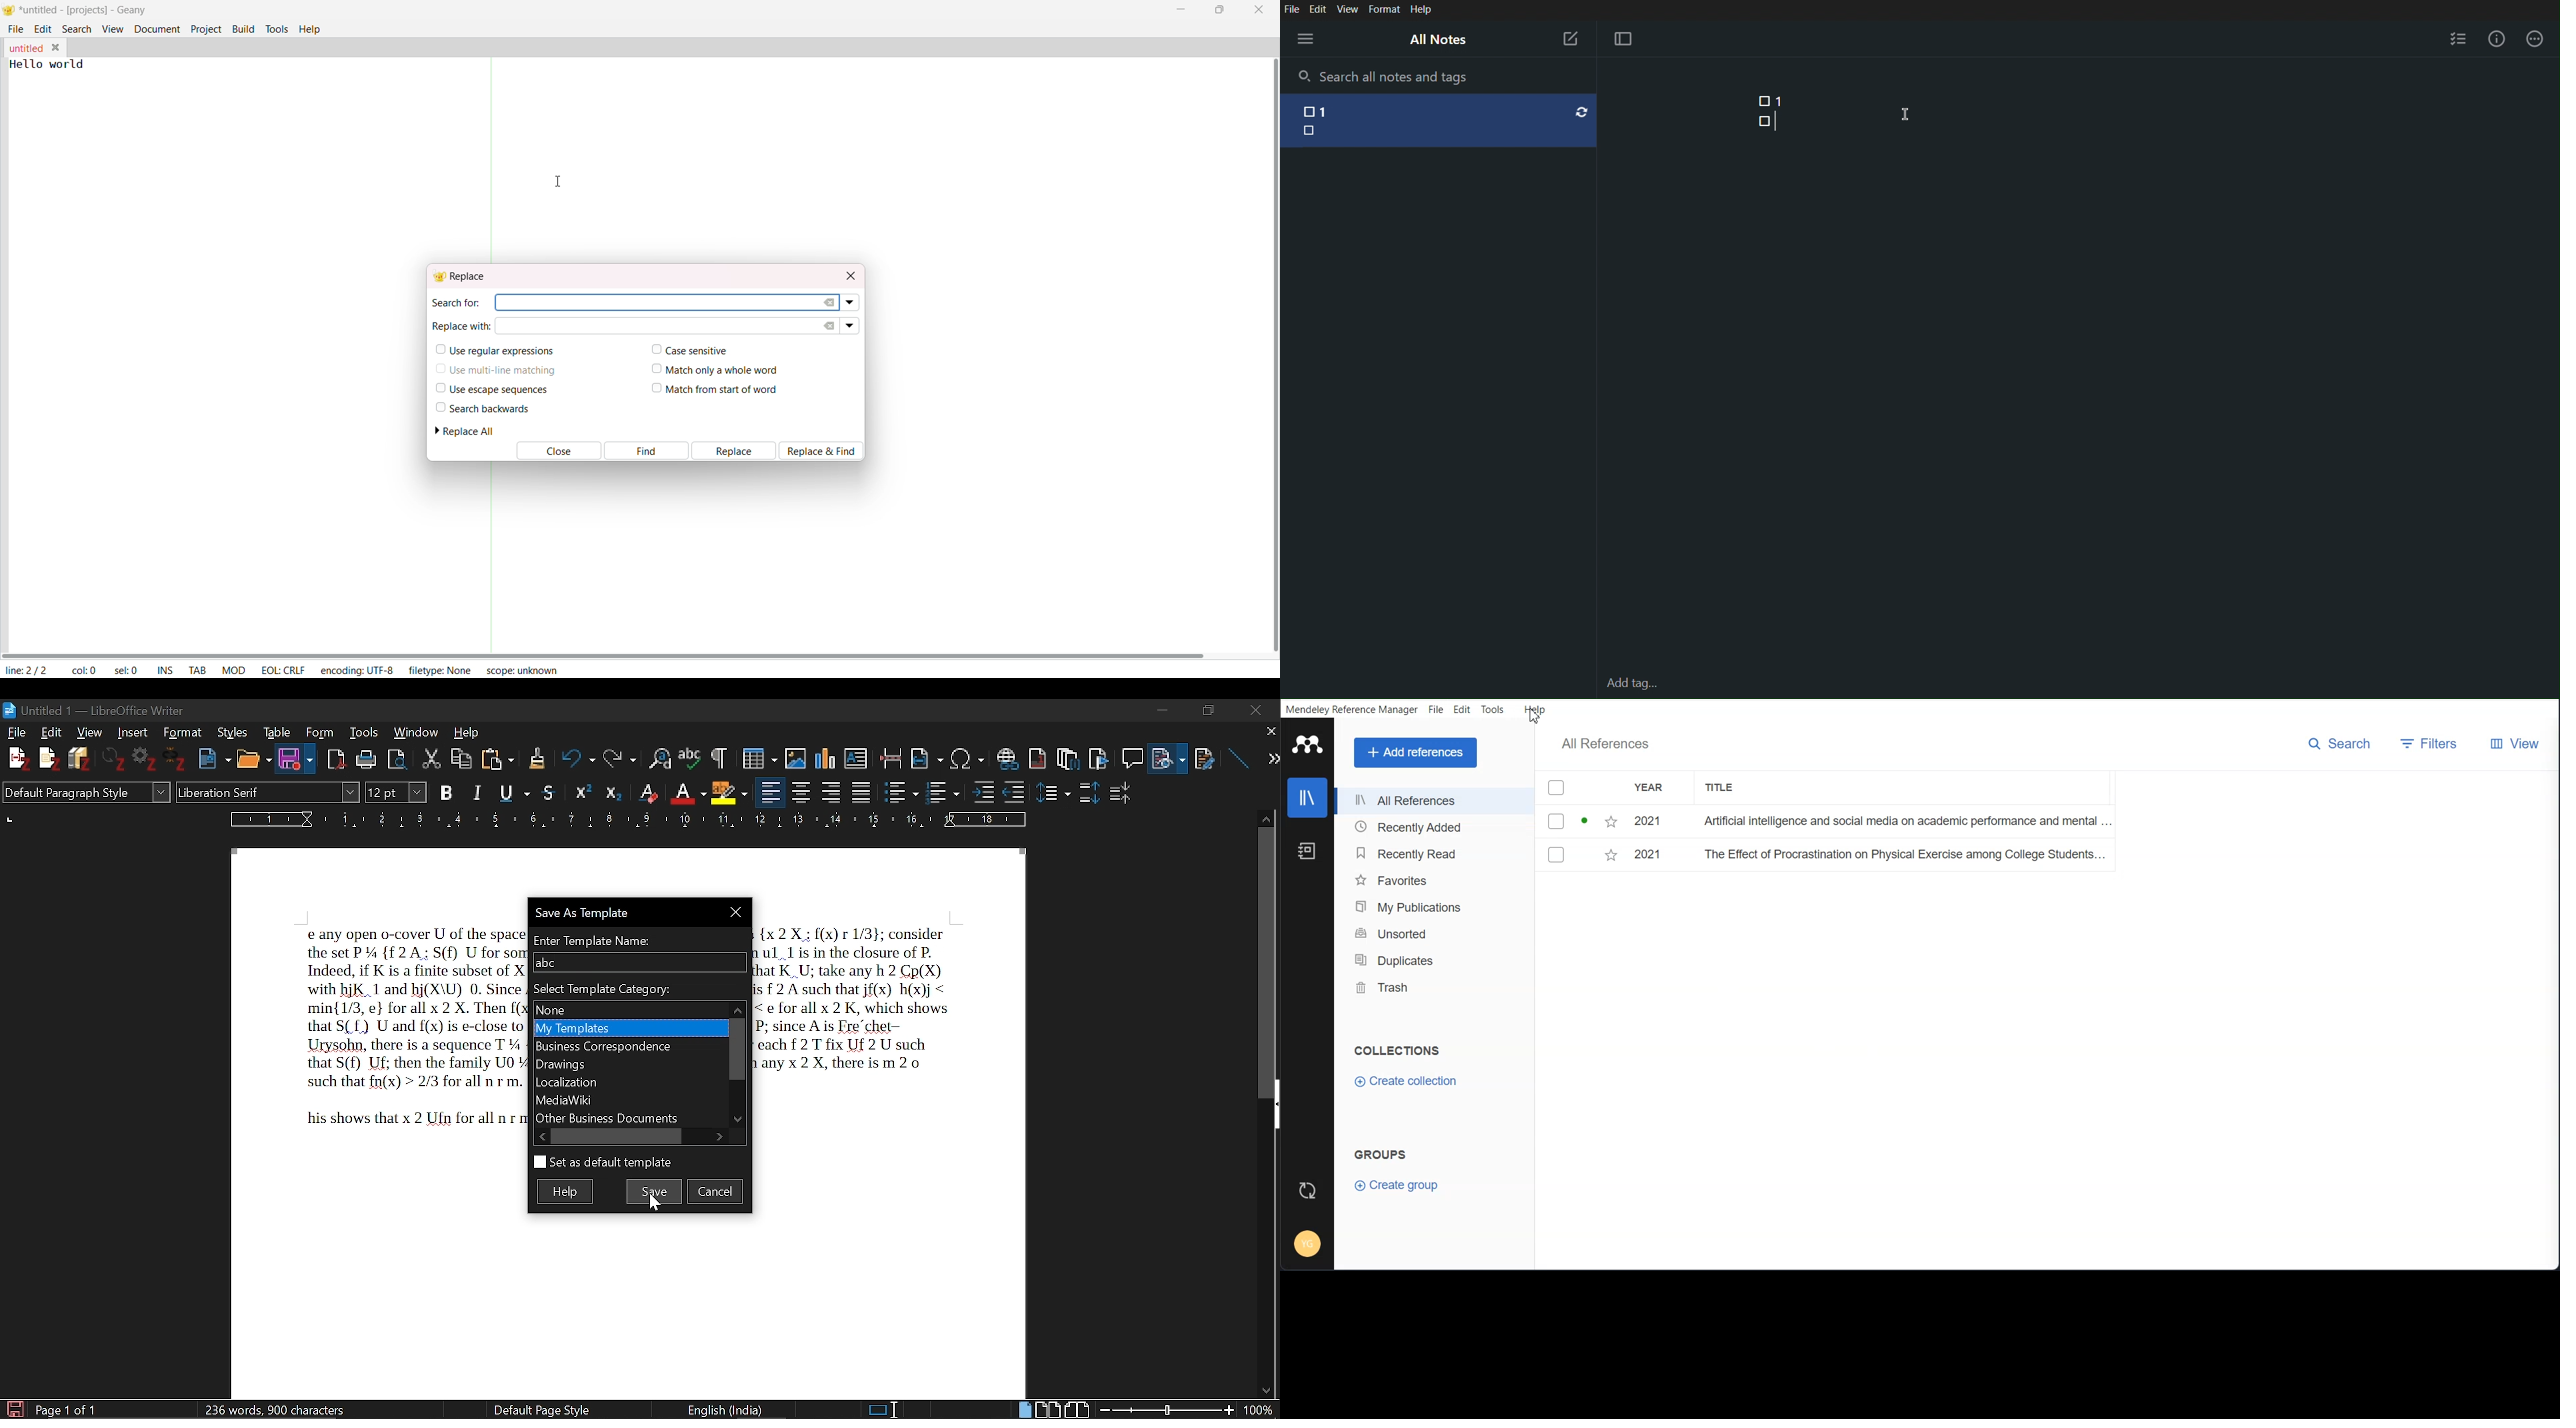  Describe the element at coordinates (228, 794) in the screenshot. I see `Liberation Serif` at that location.